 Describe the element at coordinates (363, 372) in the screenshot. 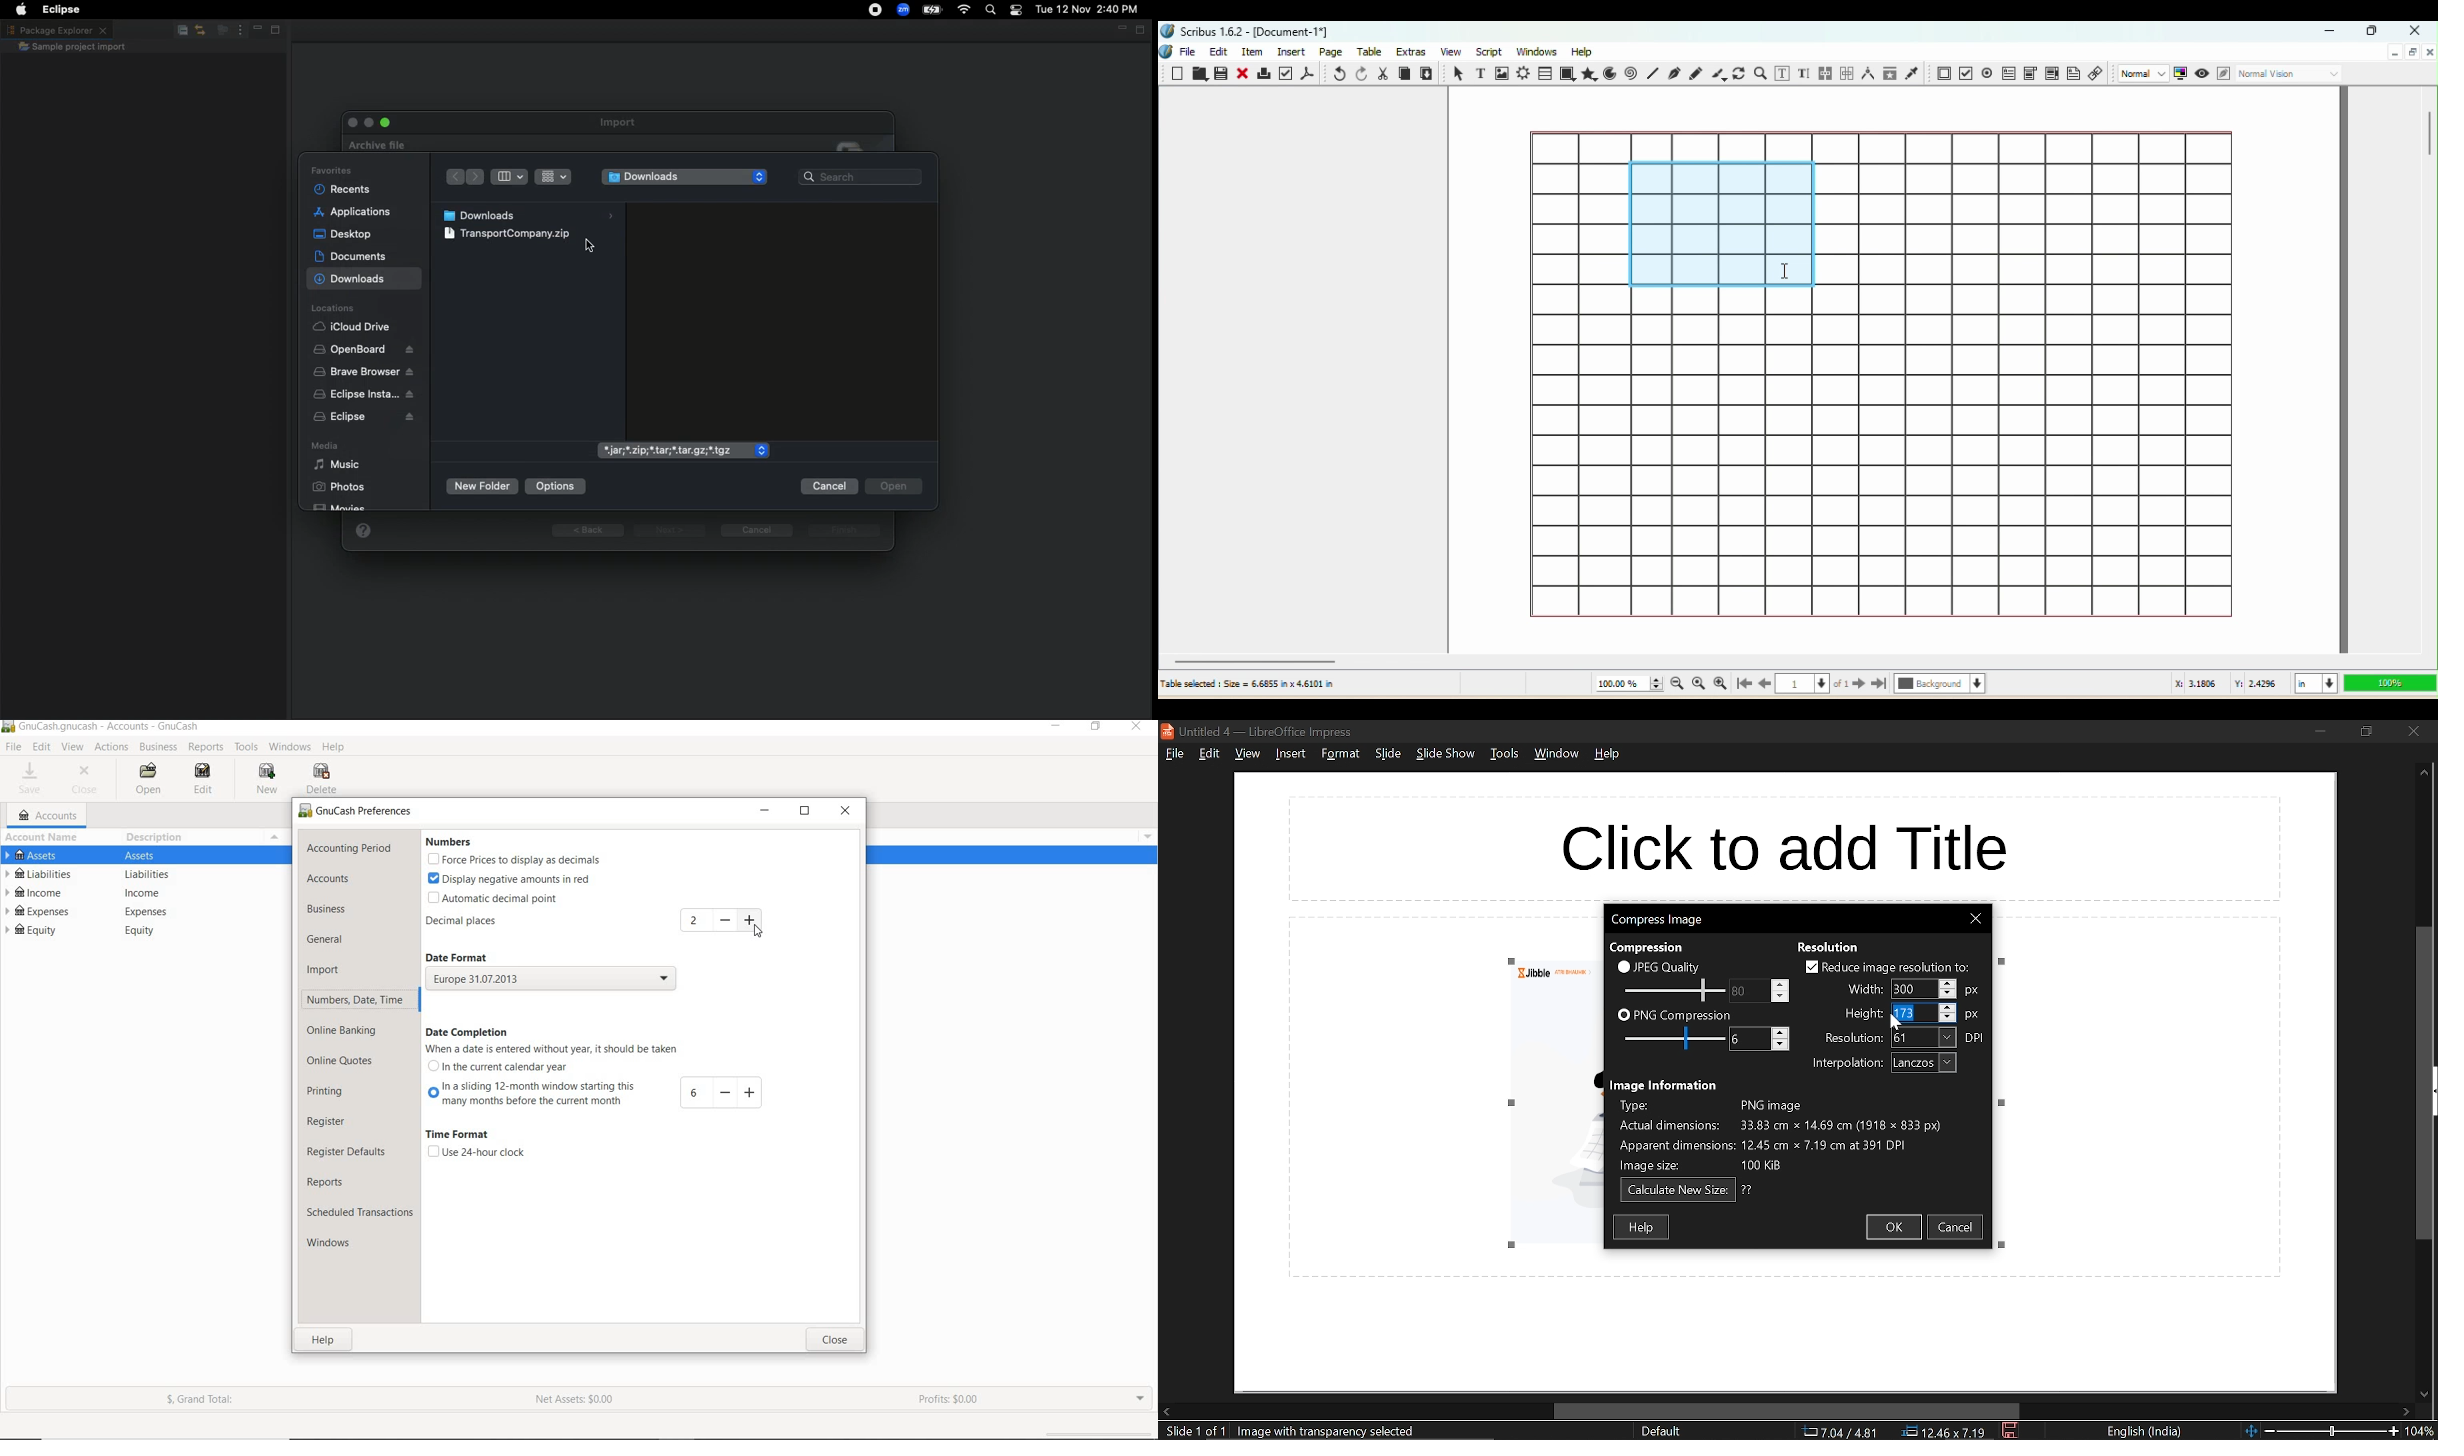

I see `Brave browser` at that location.